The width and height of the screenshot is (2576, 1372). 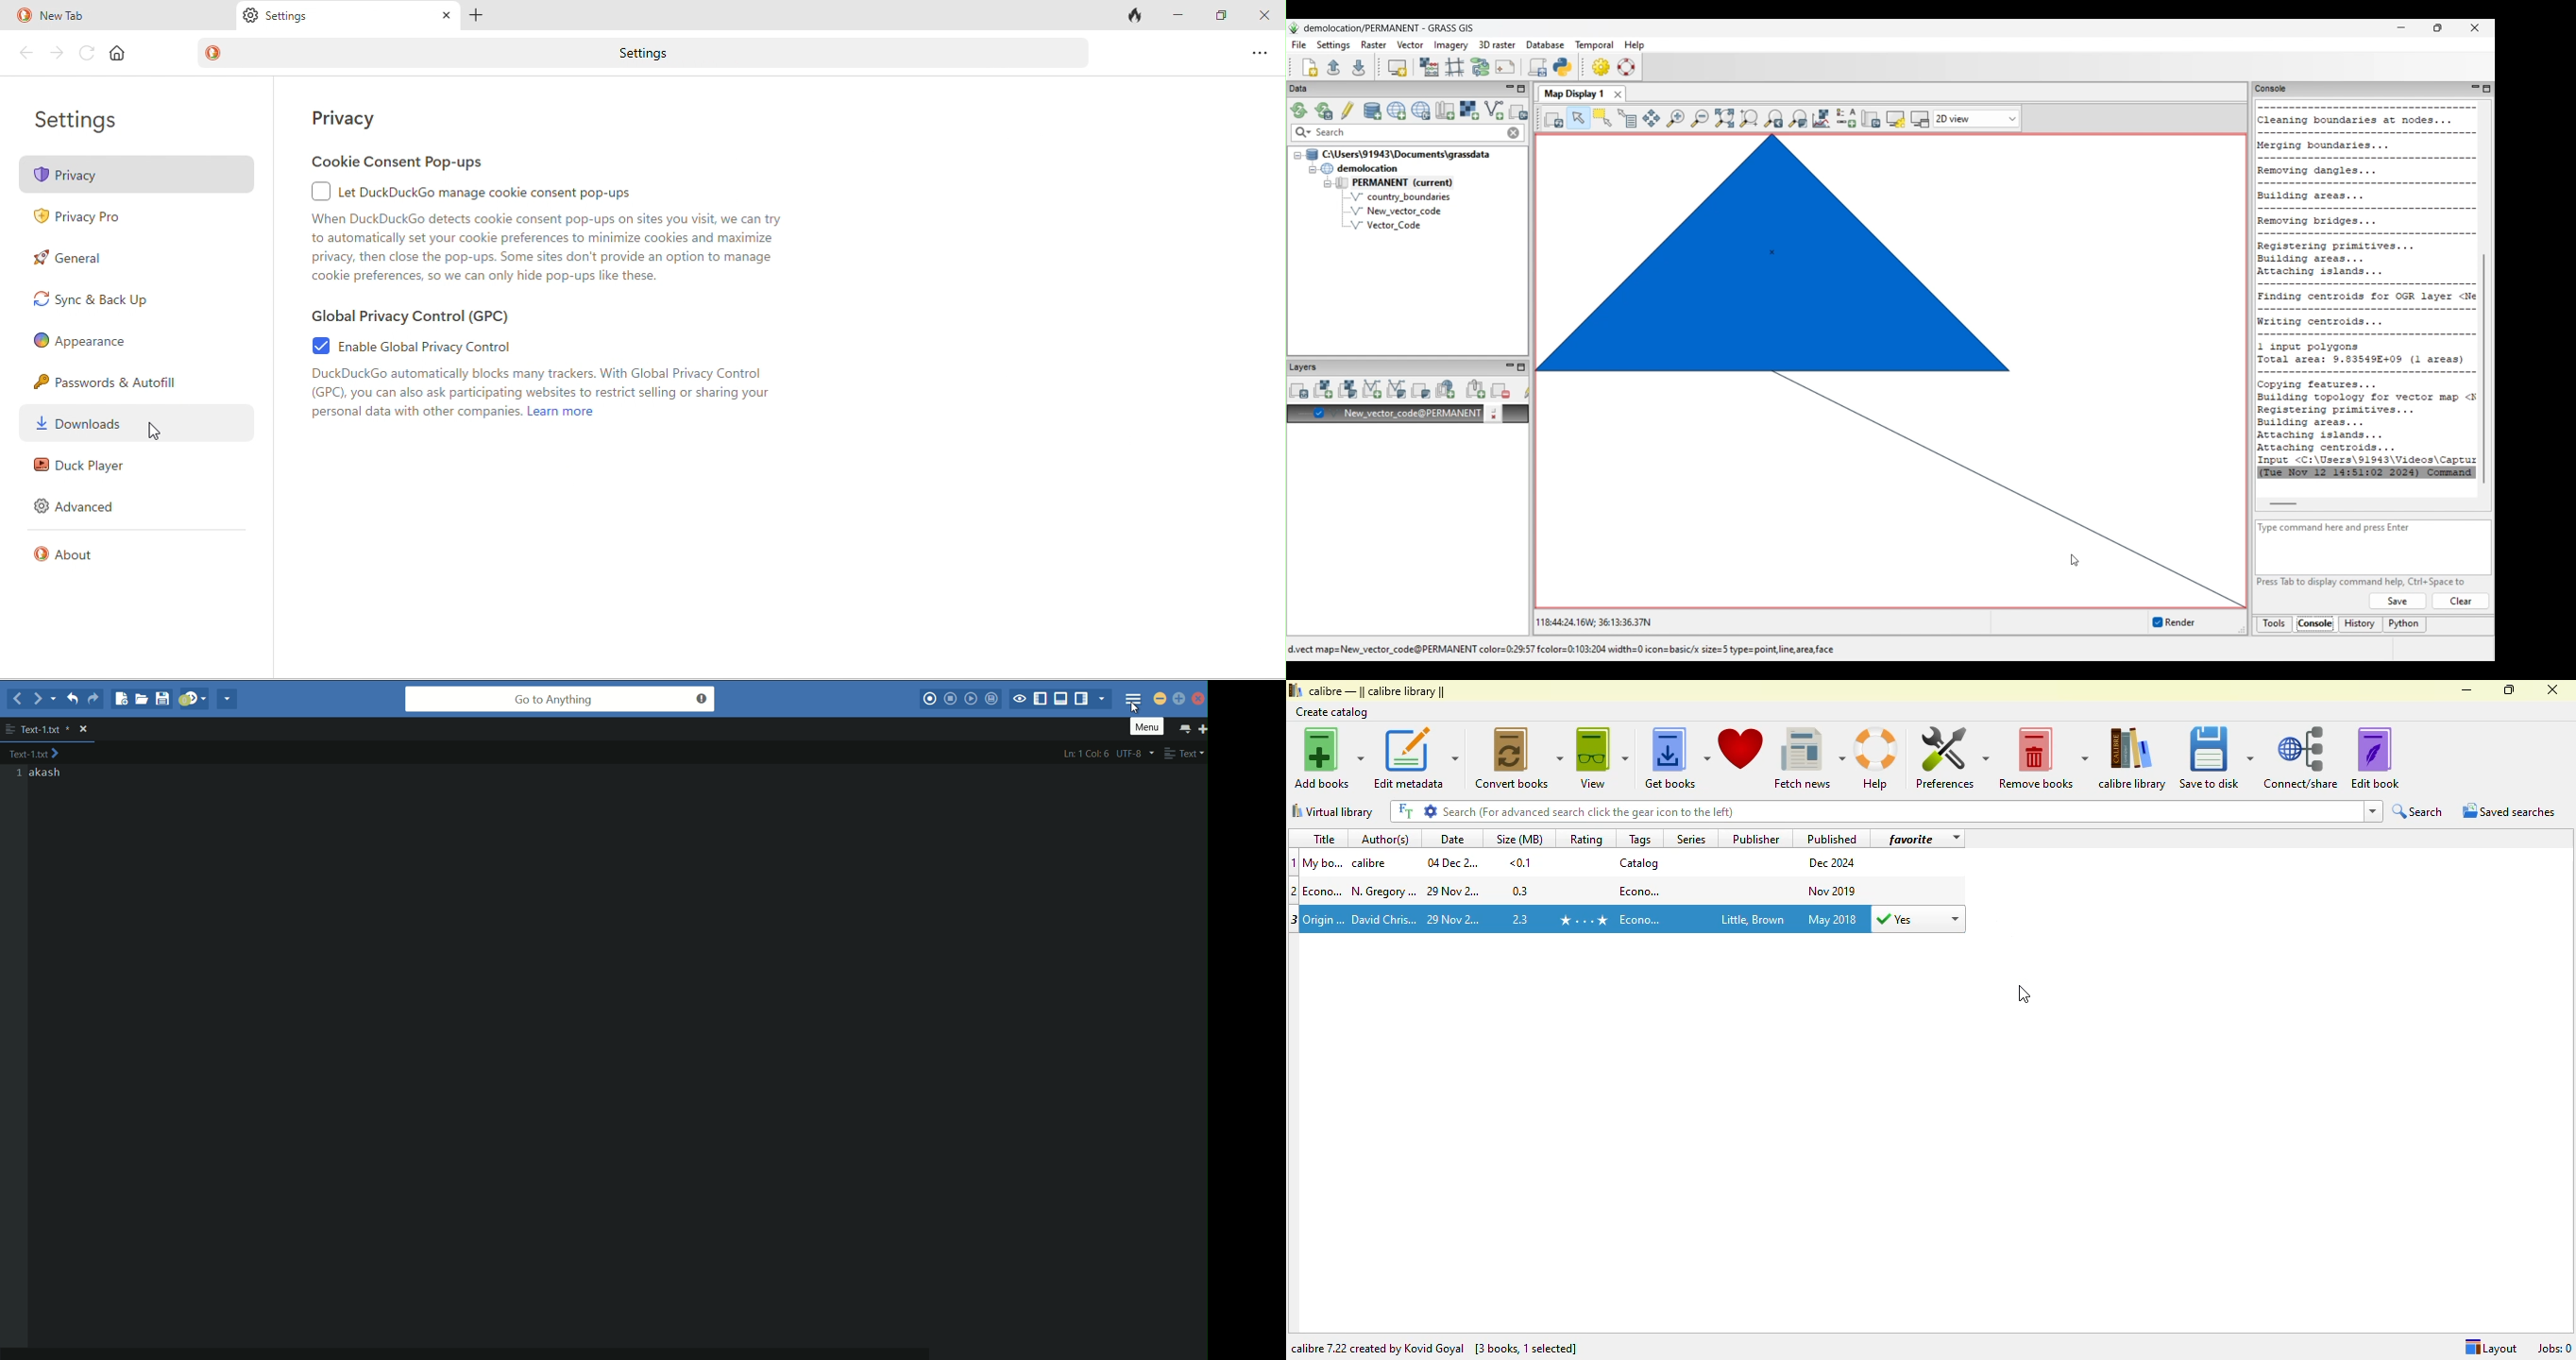 I want to click on fetch news, so click(x=1809, y=758).